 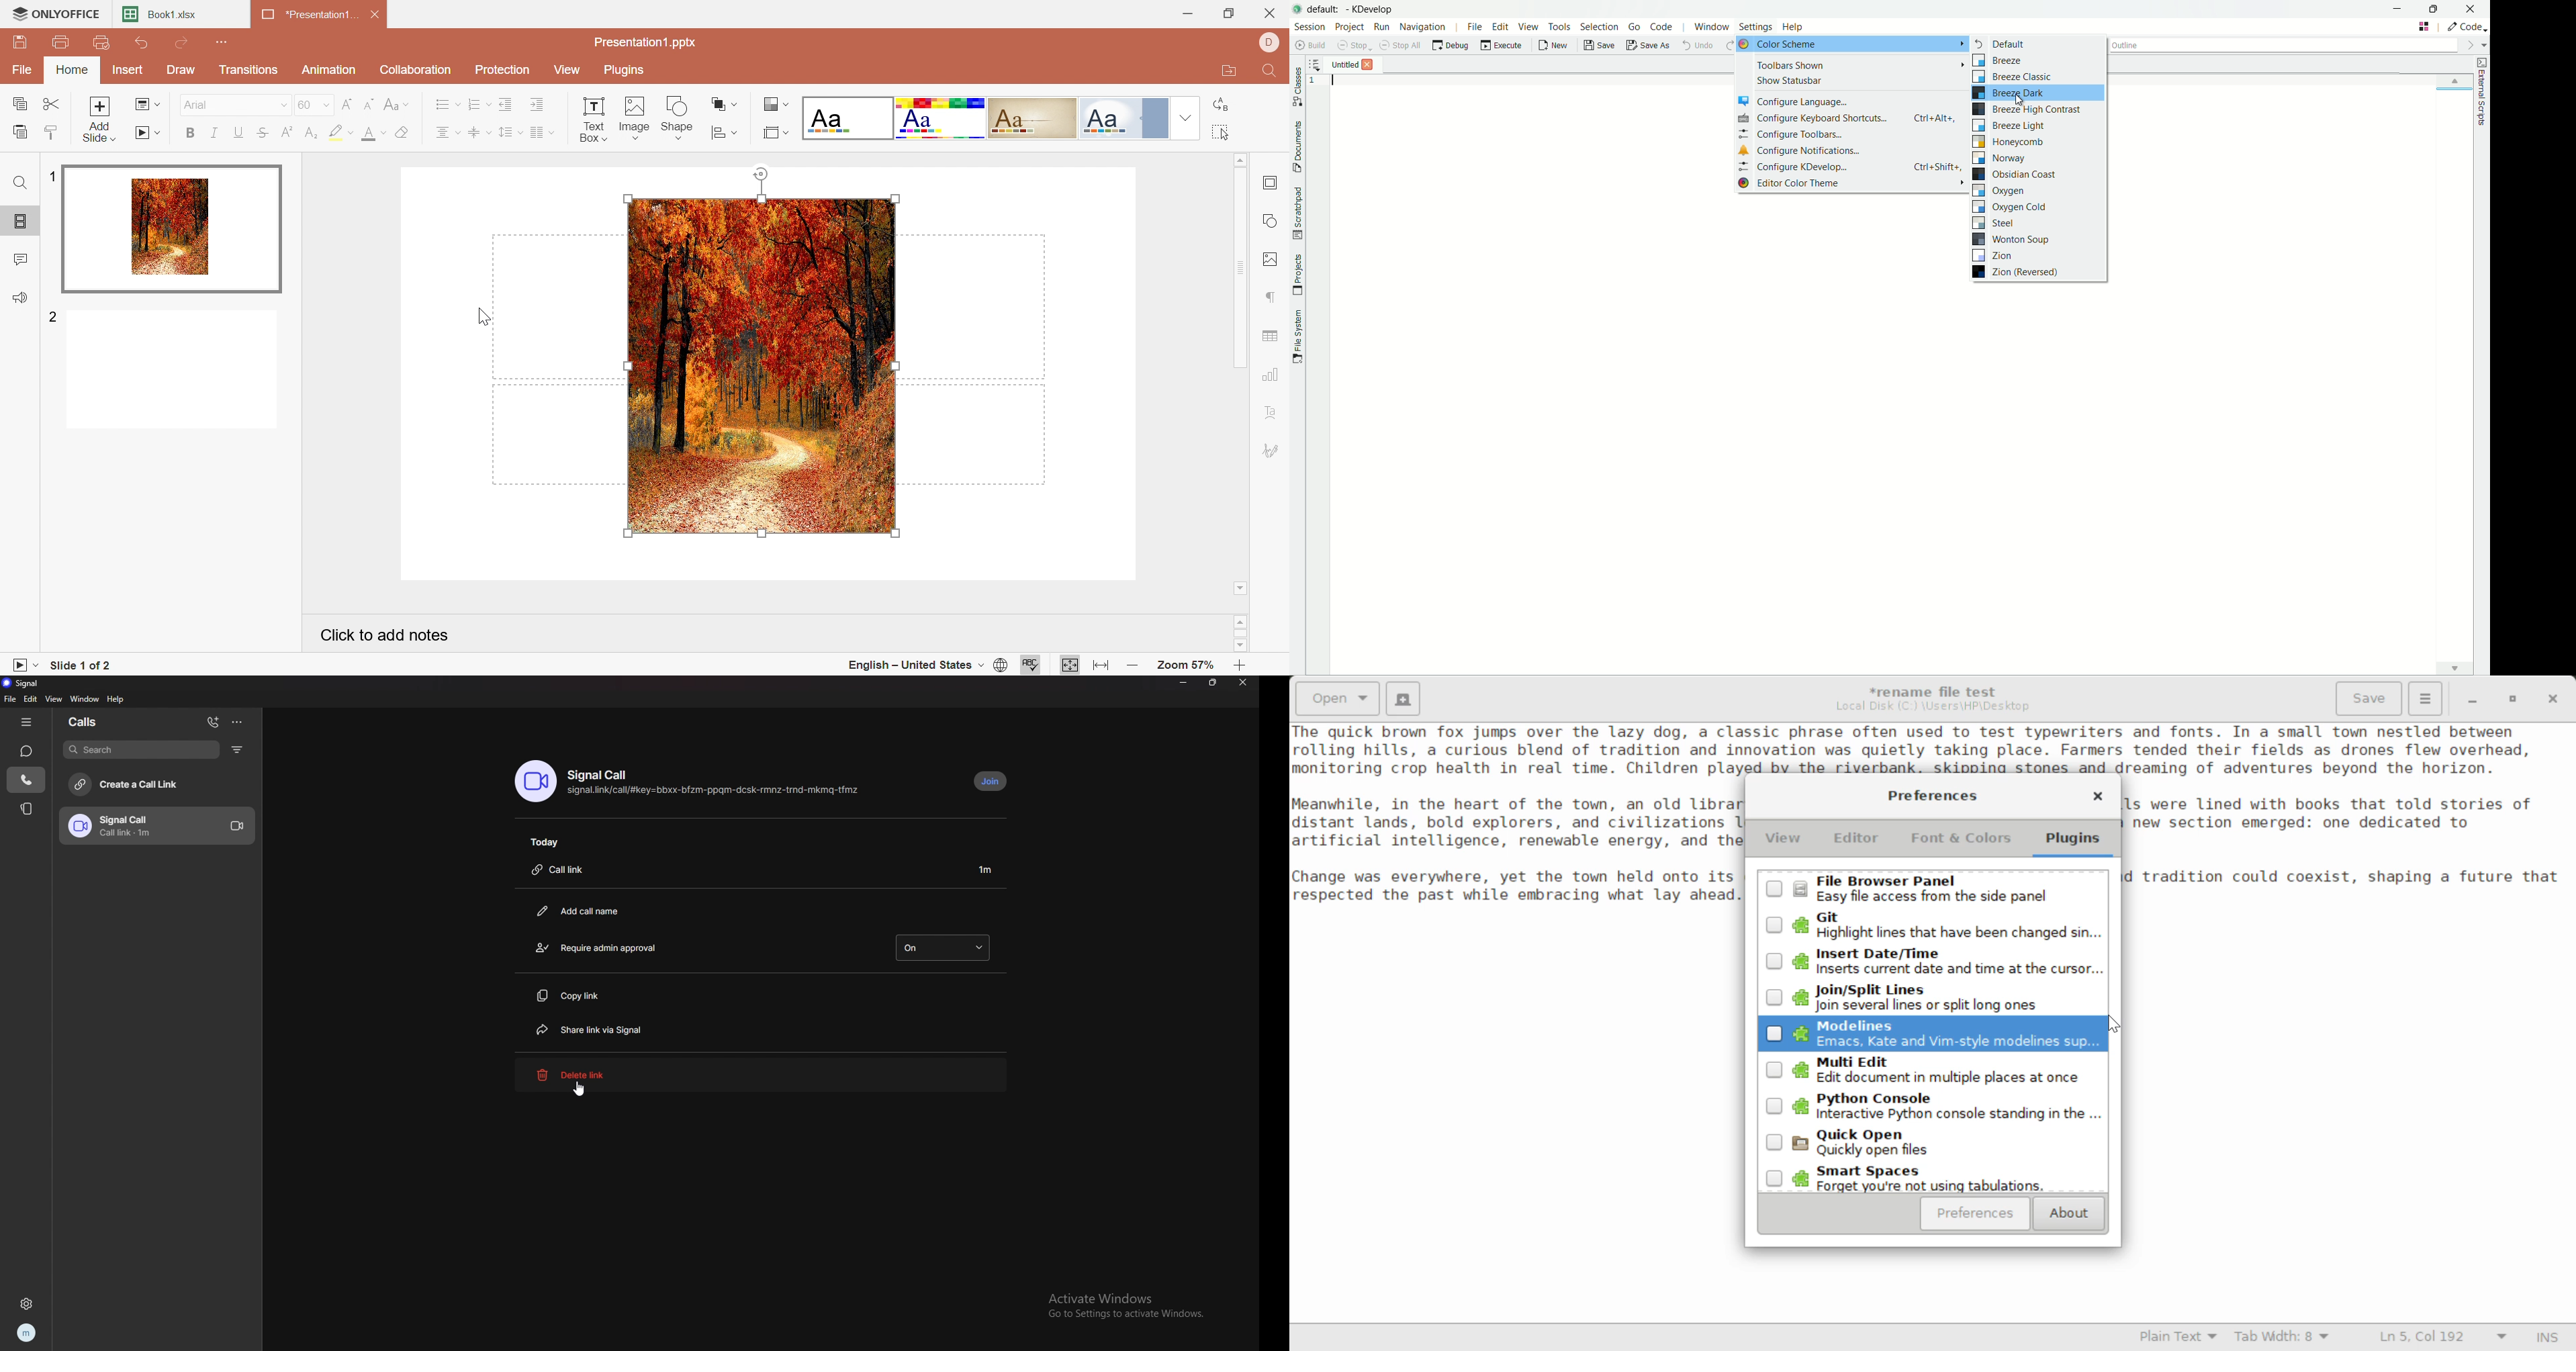 What do you see at coordinates (1273, 12) in the screenshot?
I see `Close` at bounding box center [1273, 12].